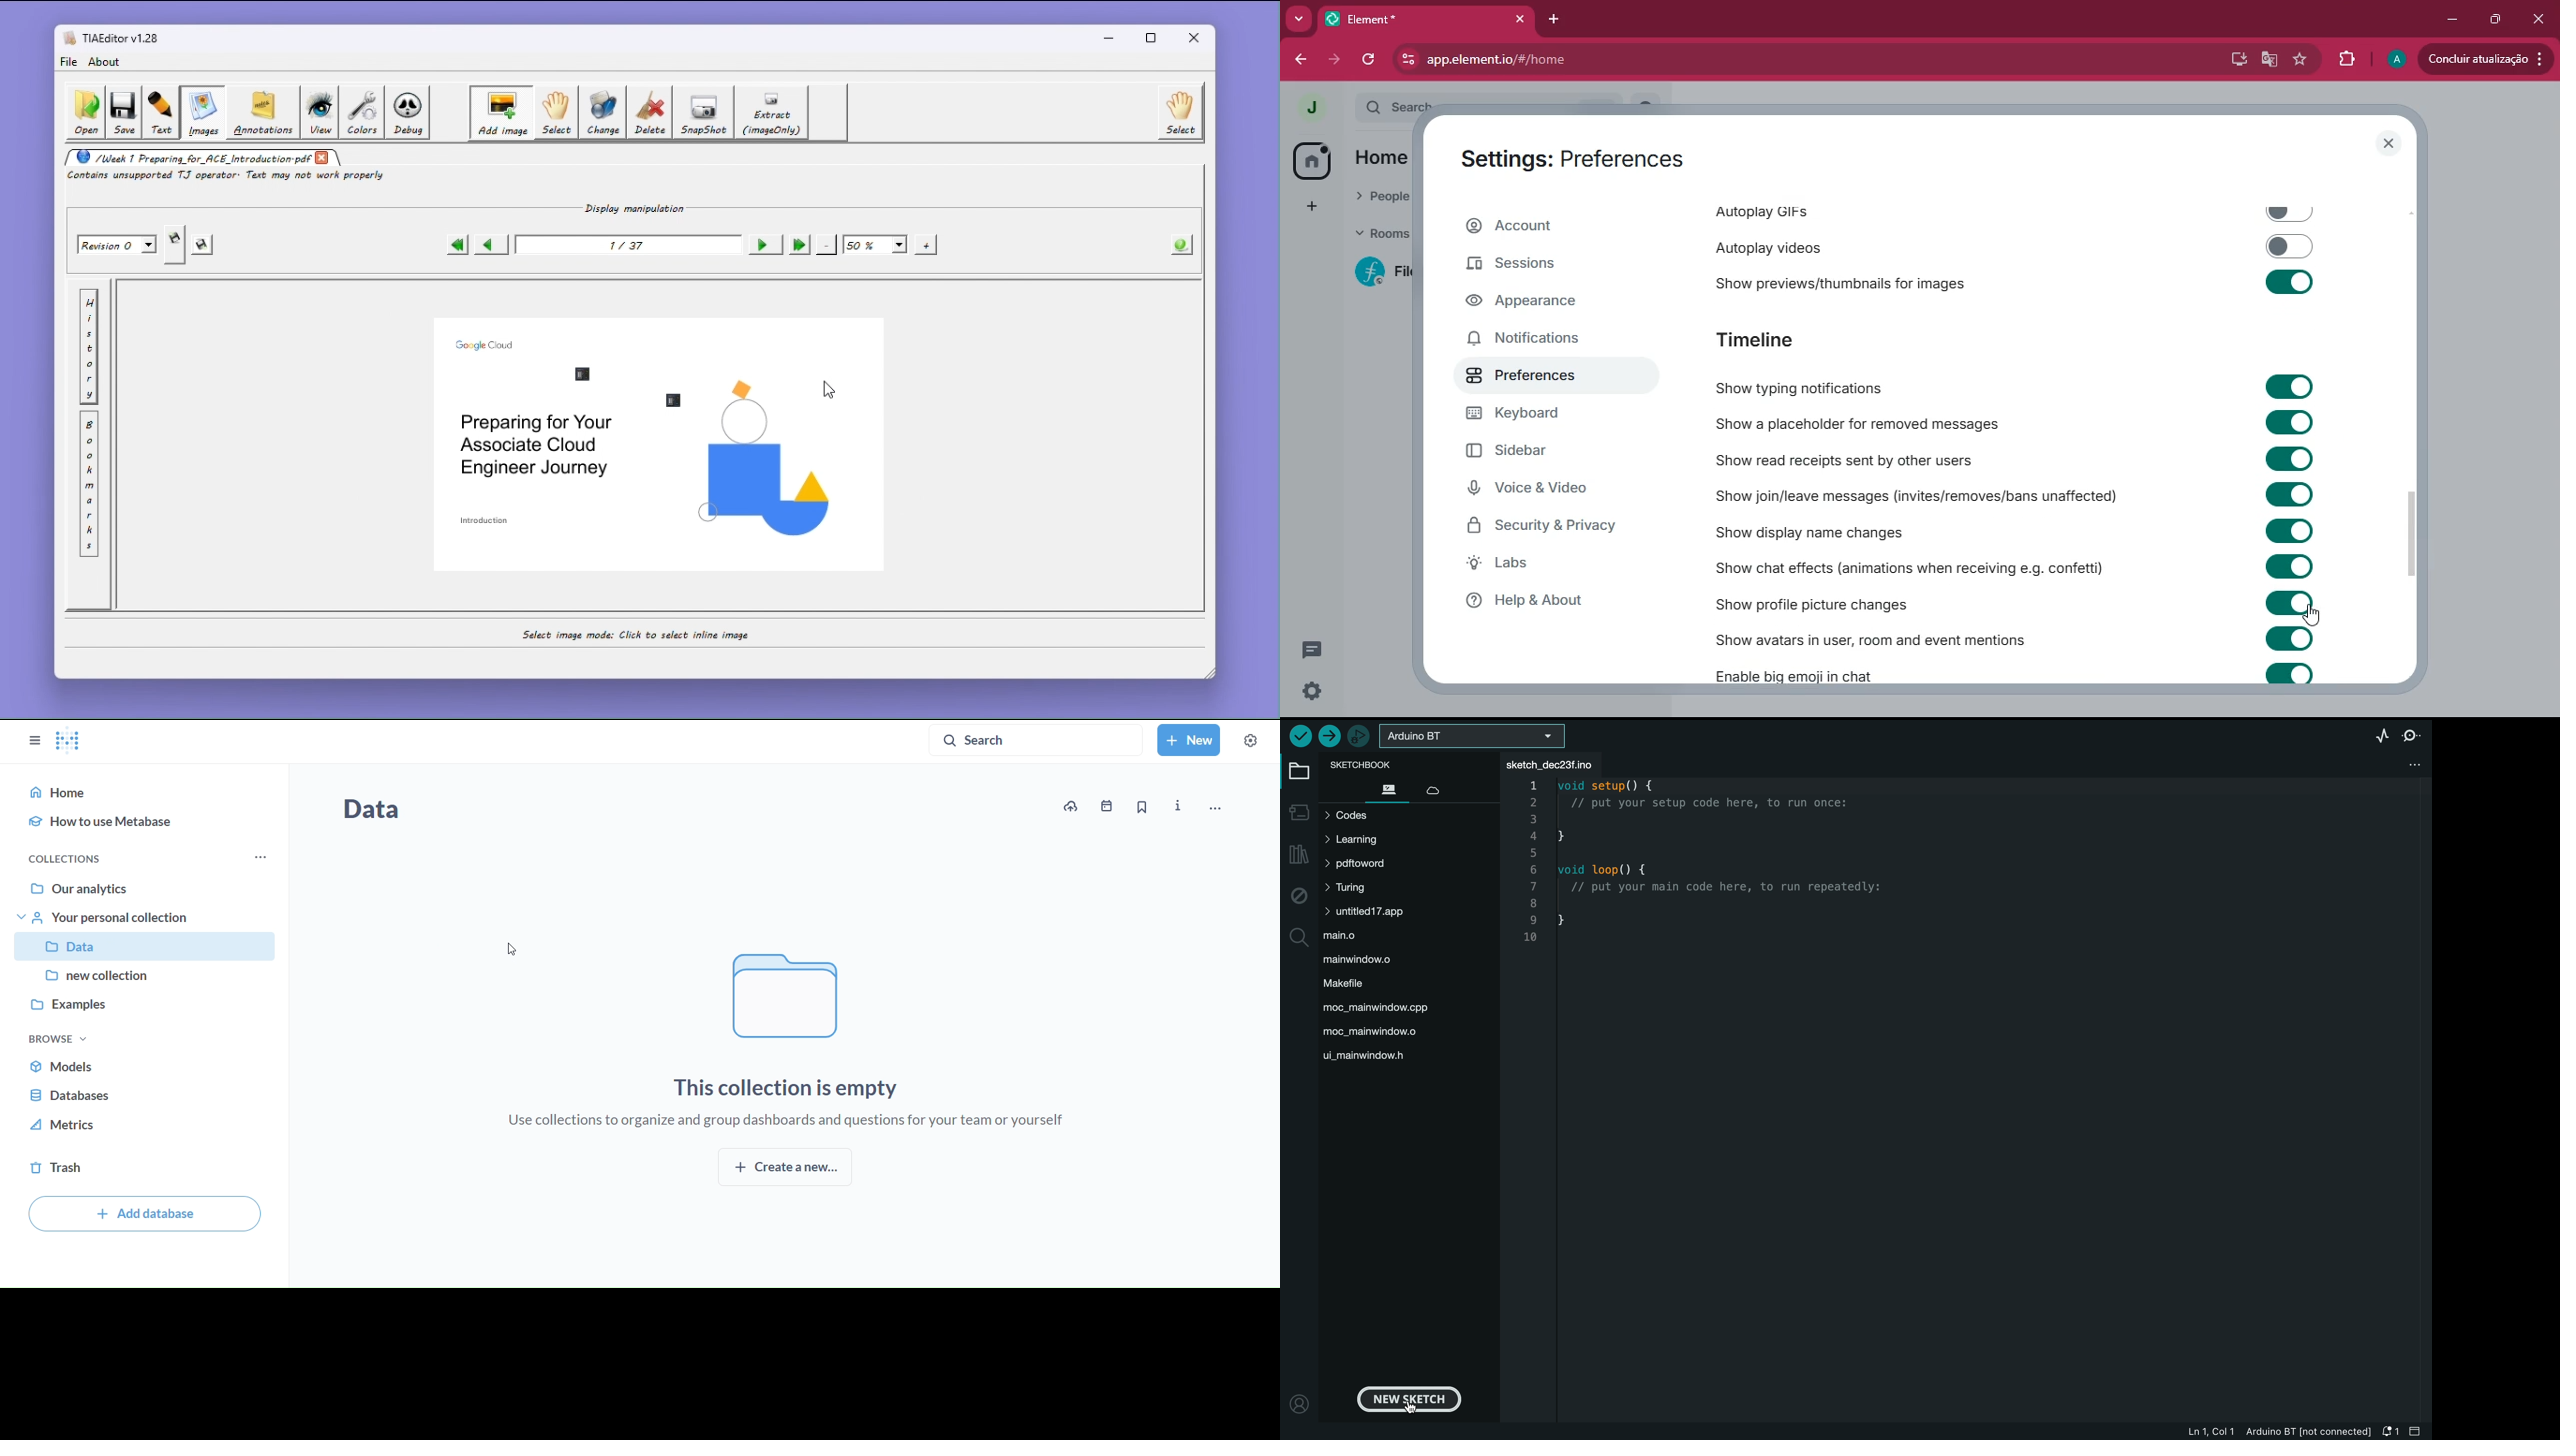 The width and height of the screenshot is (2576, 1456). Describe the element at coordinates (1428, 20) in the screenshot. I see `element tab` at that location.